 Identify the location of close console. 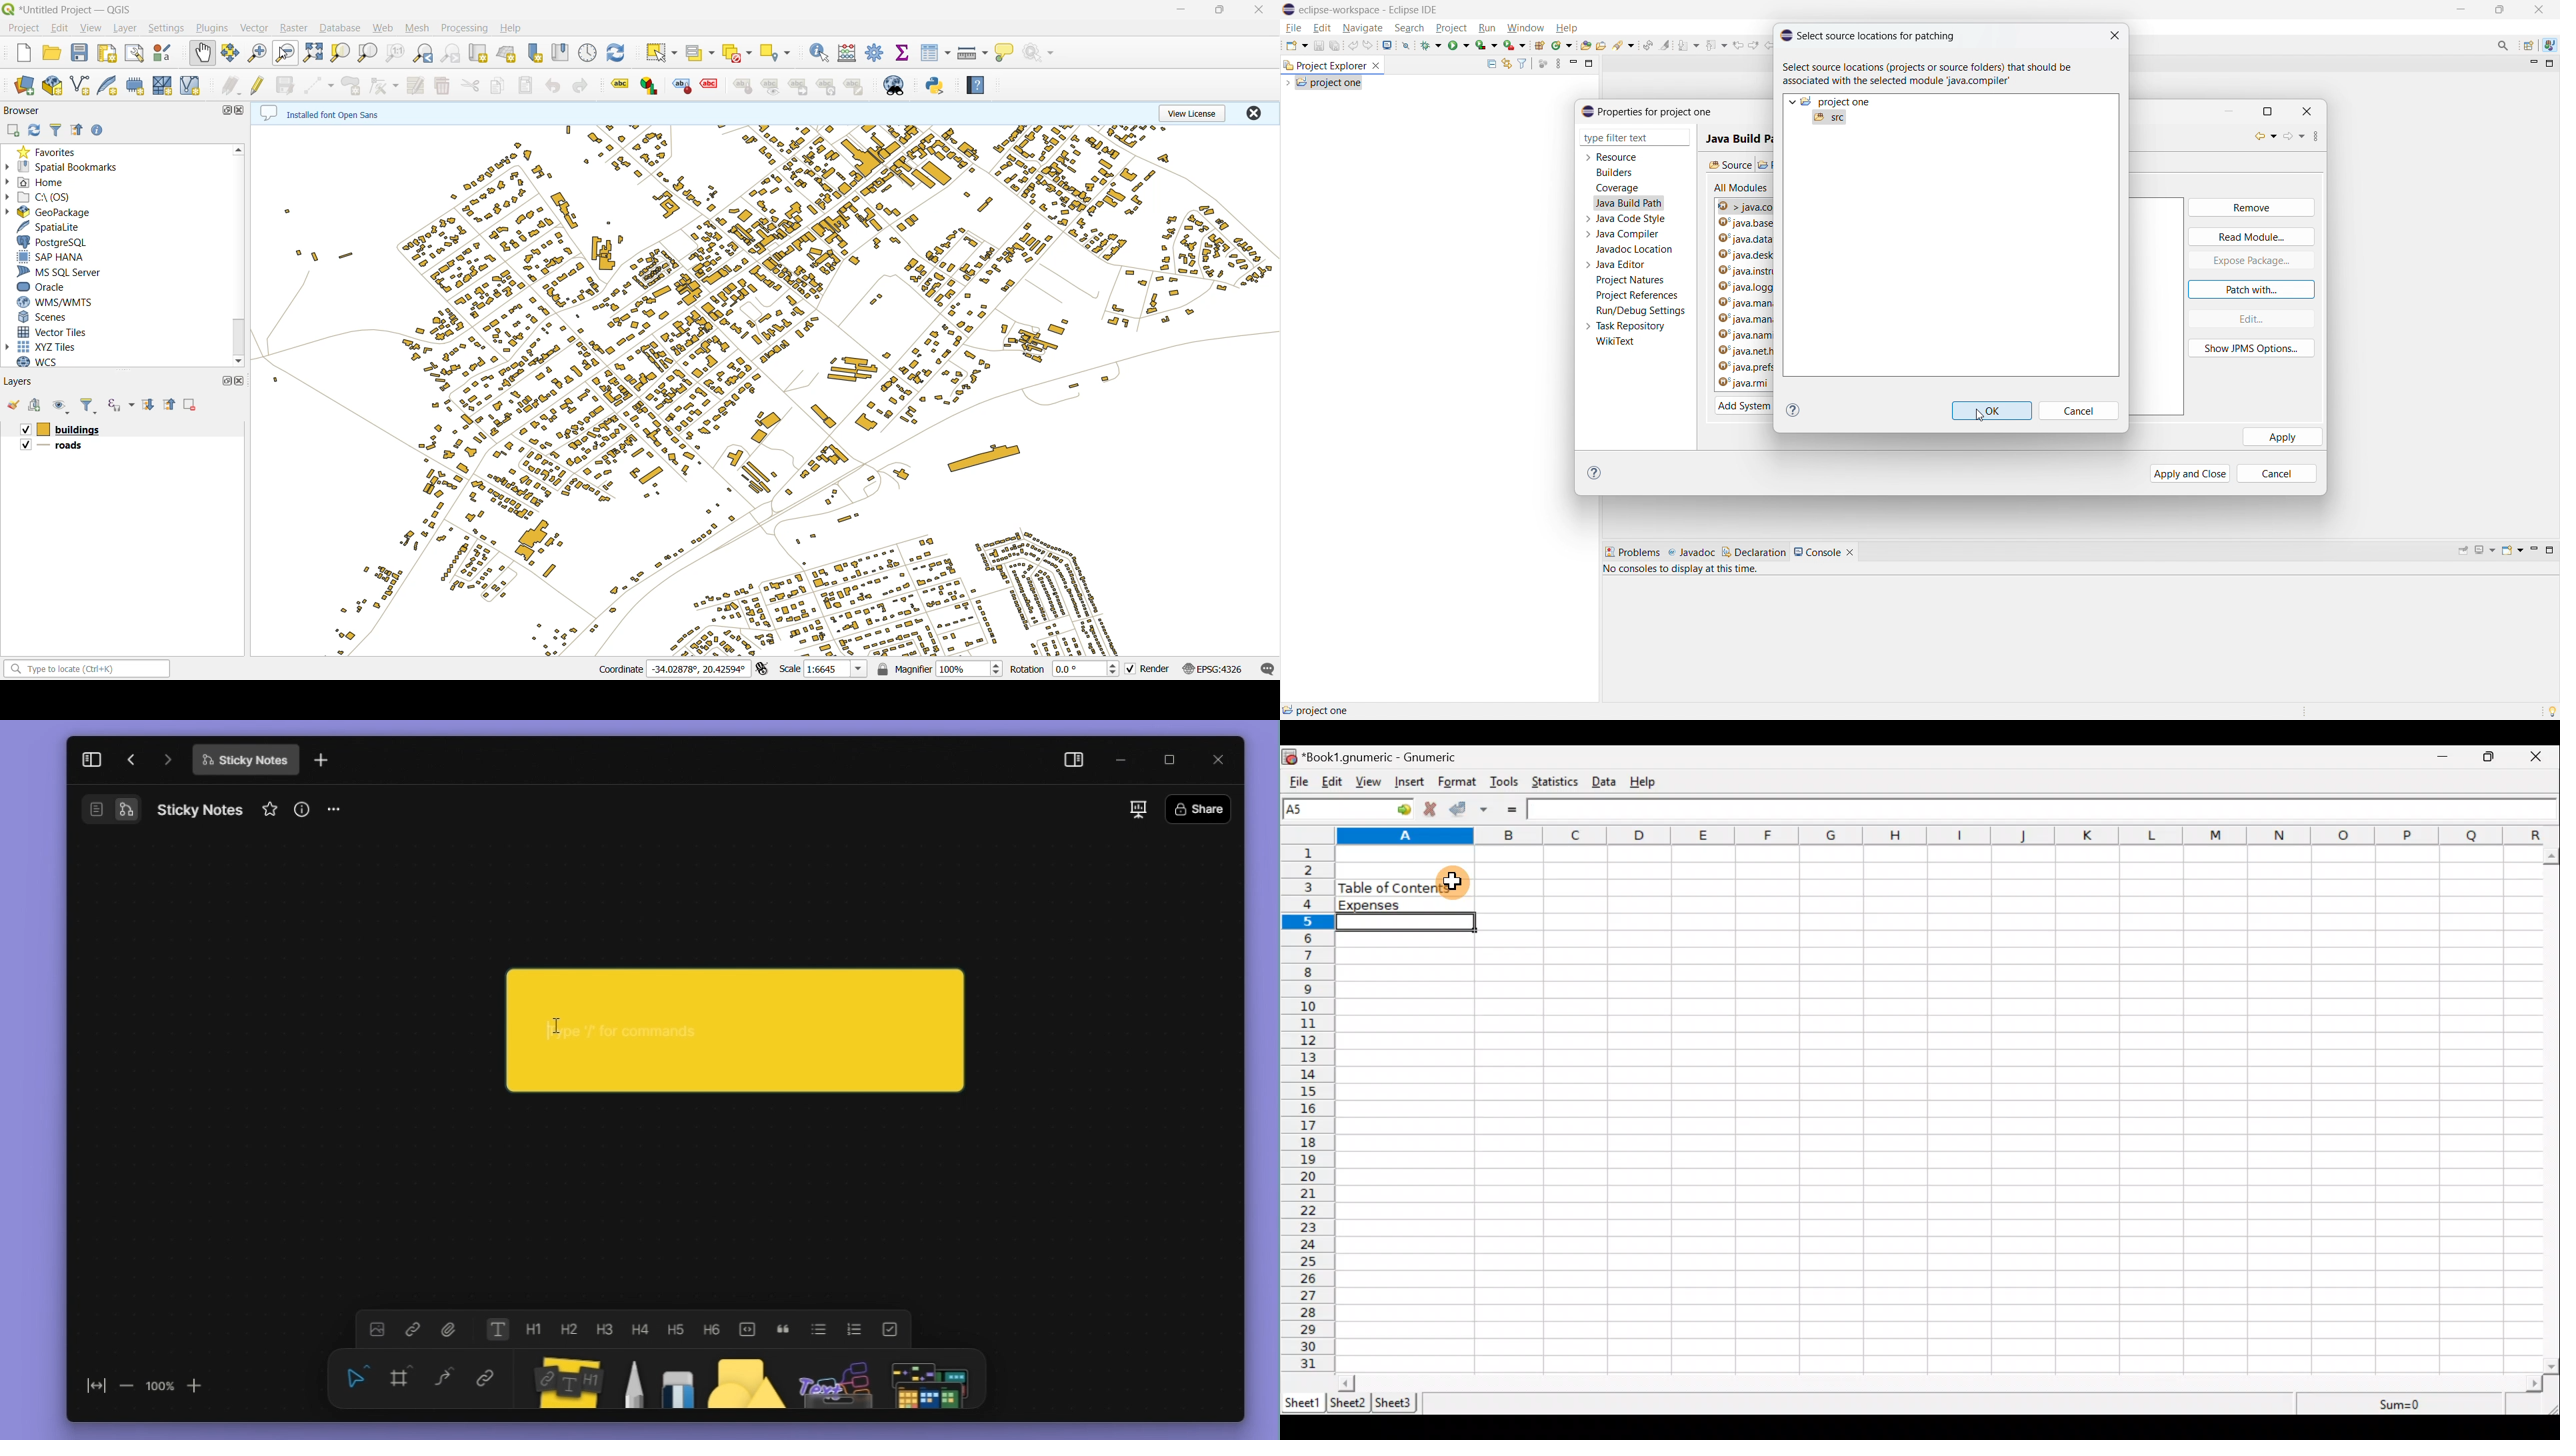
(1850, 553).